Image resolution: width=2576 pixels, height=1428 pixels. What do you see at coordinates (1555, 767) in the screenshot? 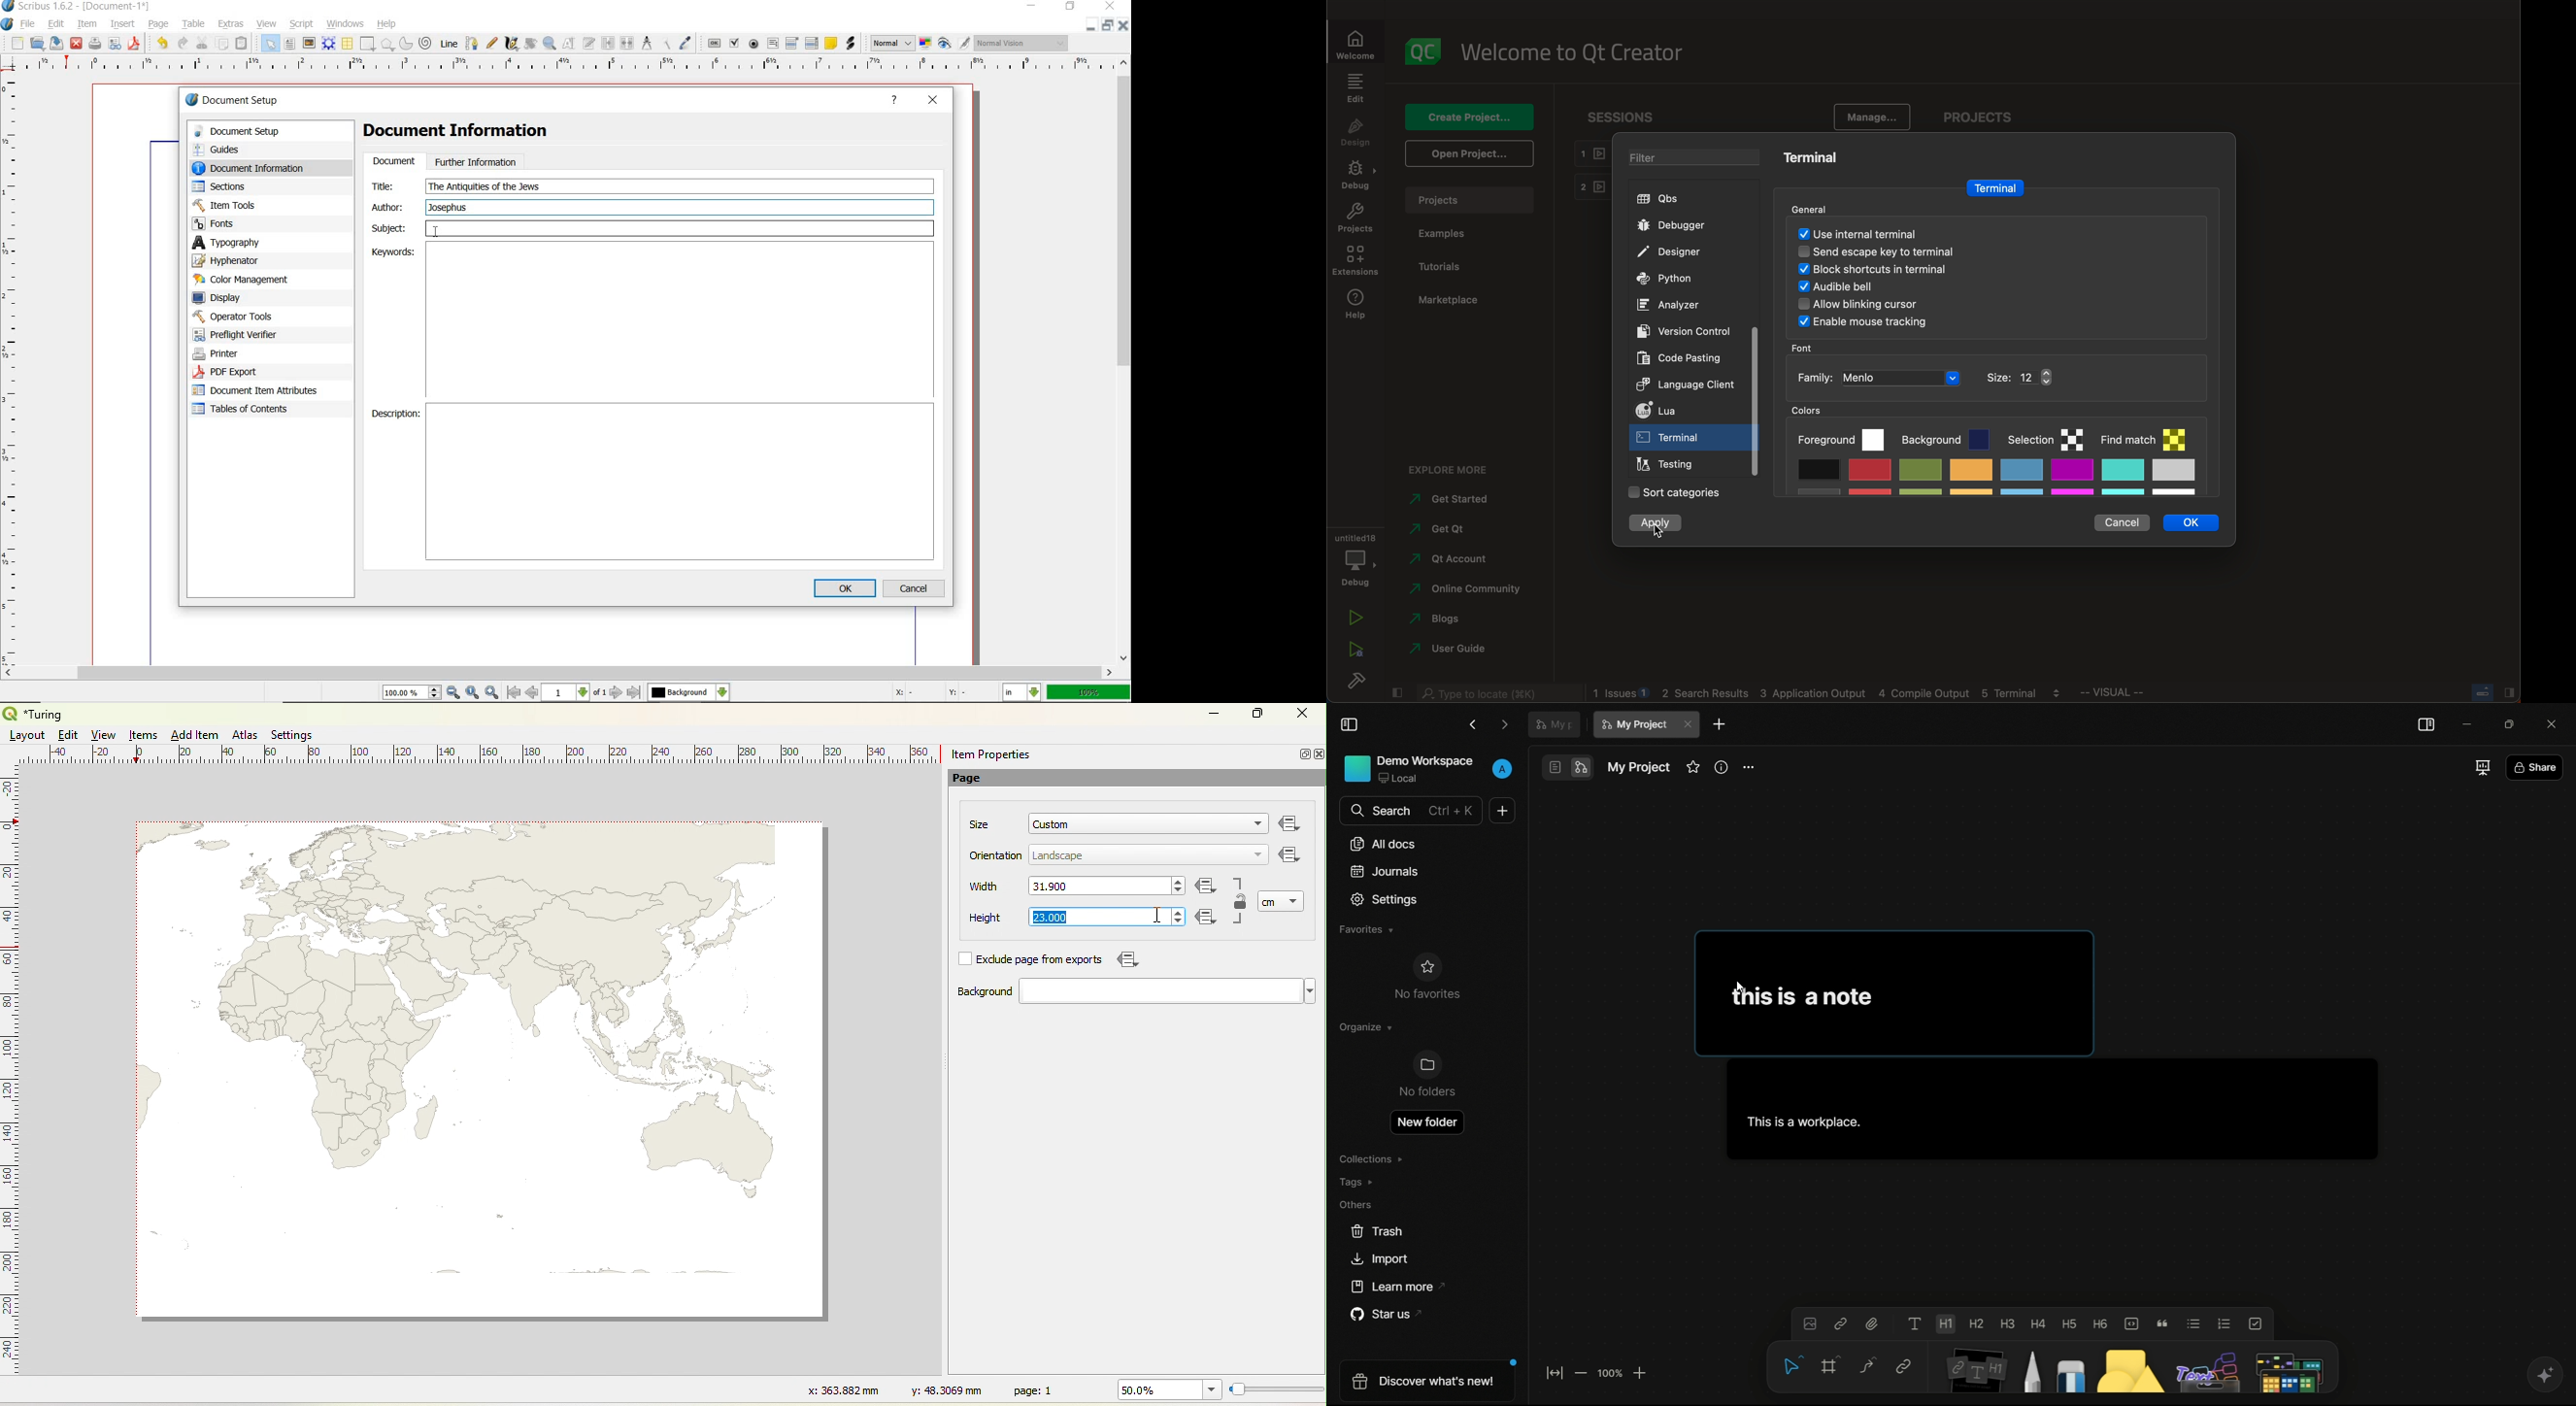
I see `page mode` at bounding box center [1555, 767].